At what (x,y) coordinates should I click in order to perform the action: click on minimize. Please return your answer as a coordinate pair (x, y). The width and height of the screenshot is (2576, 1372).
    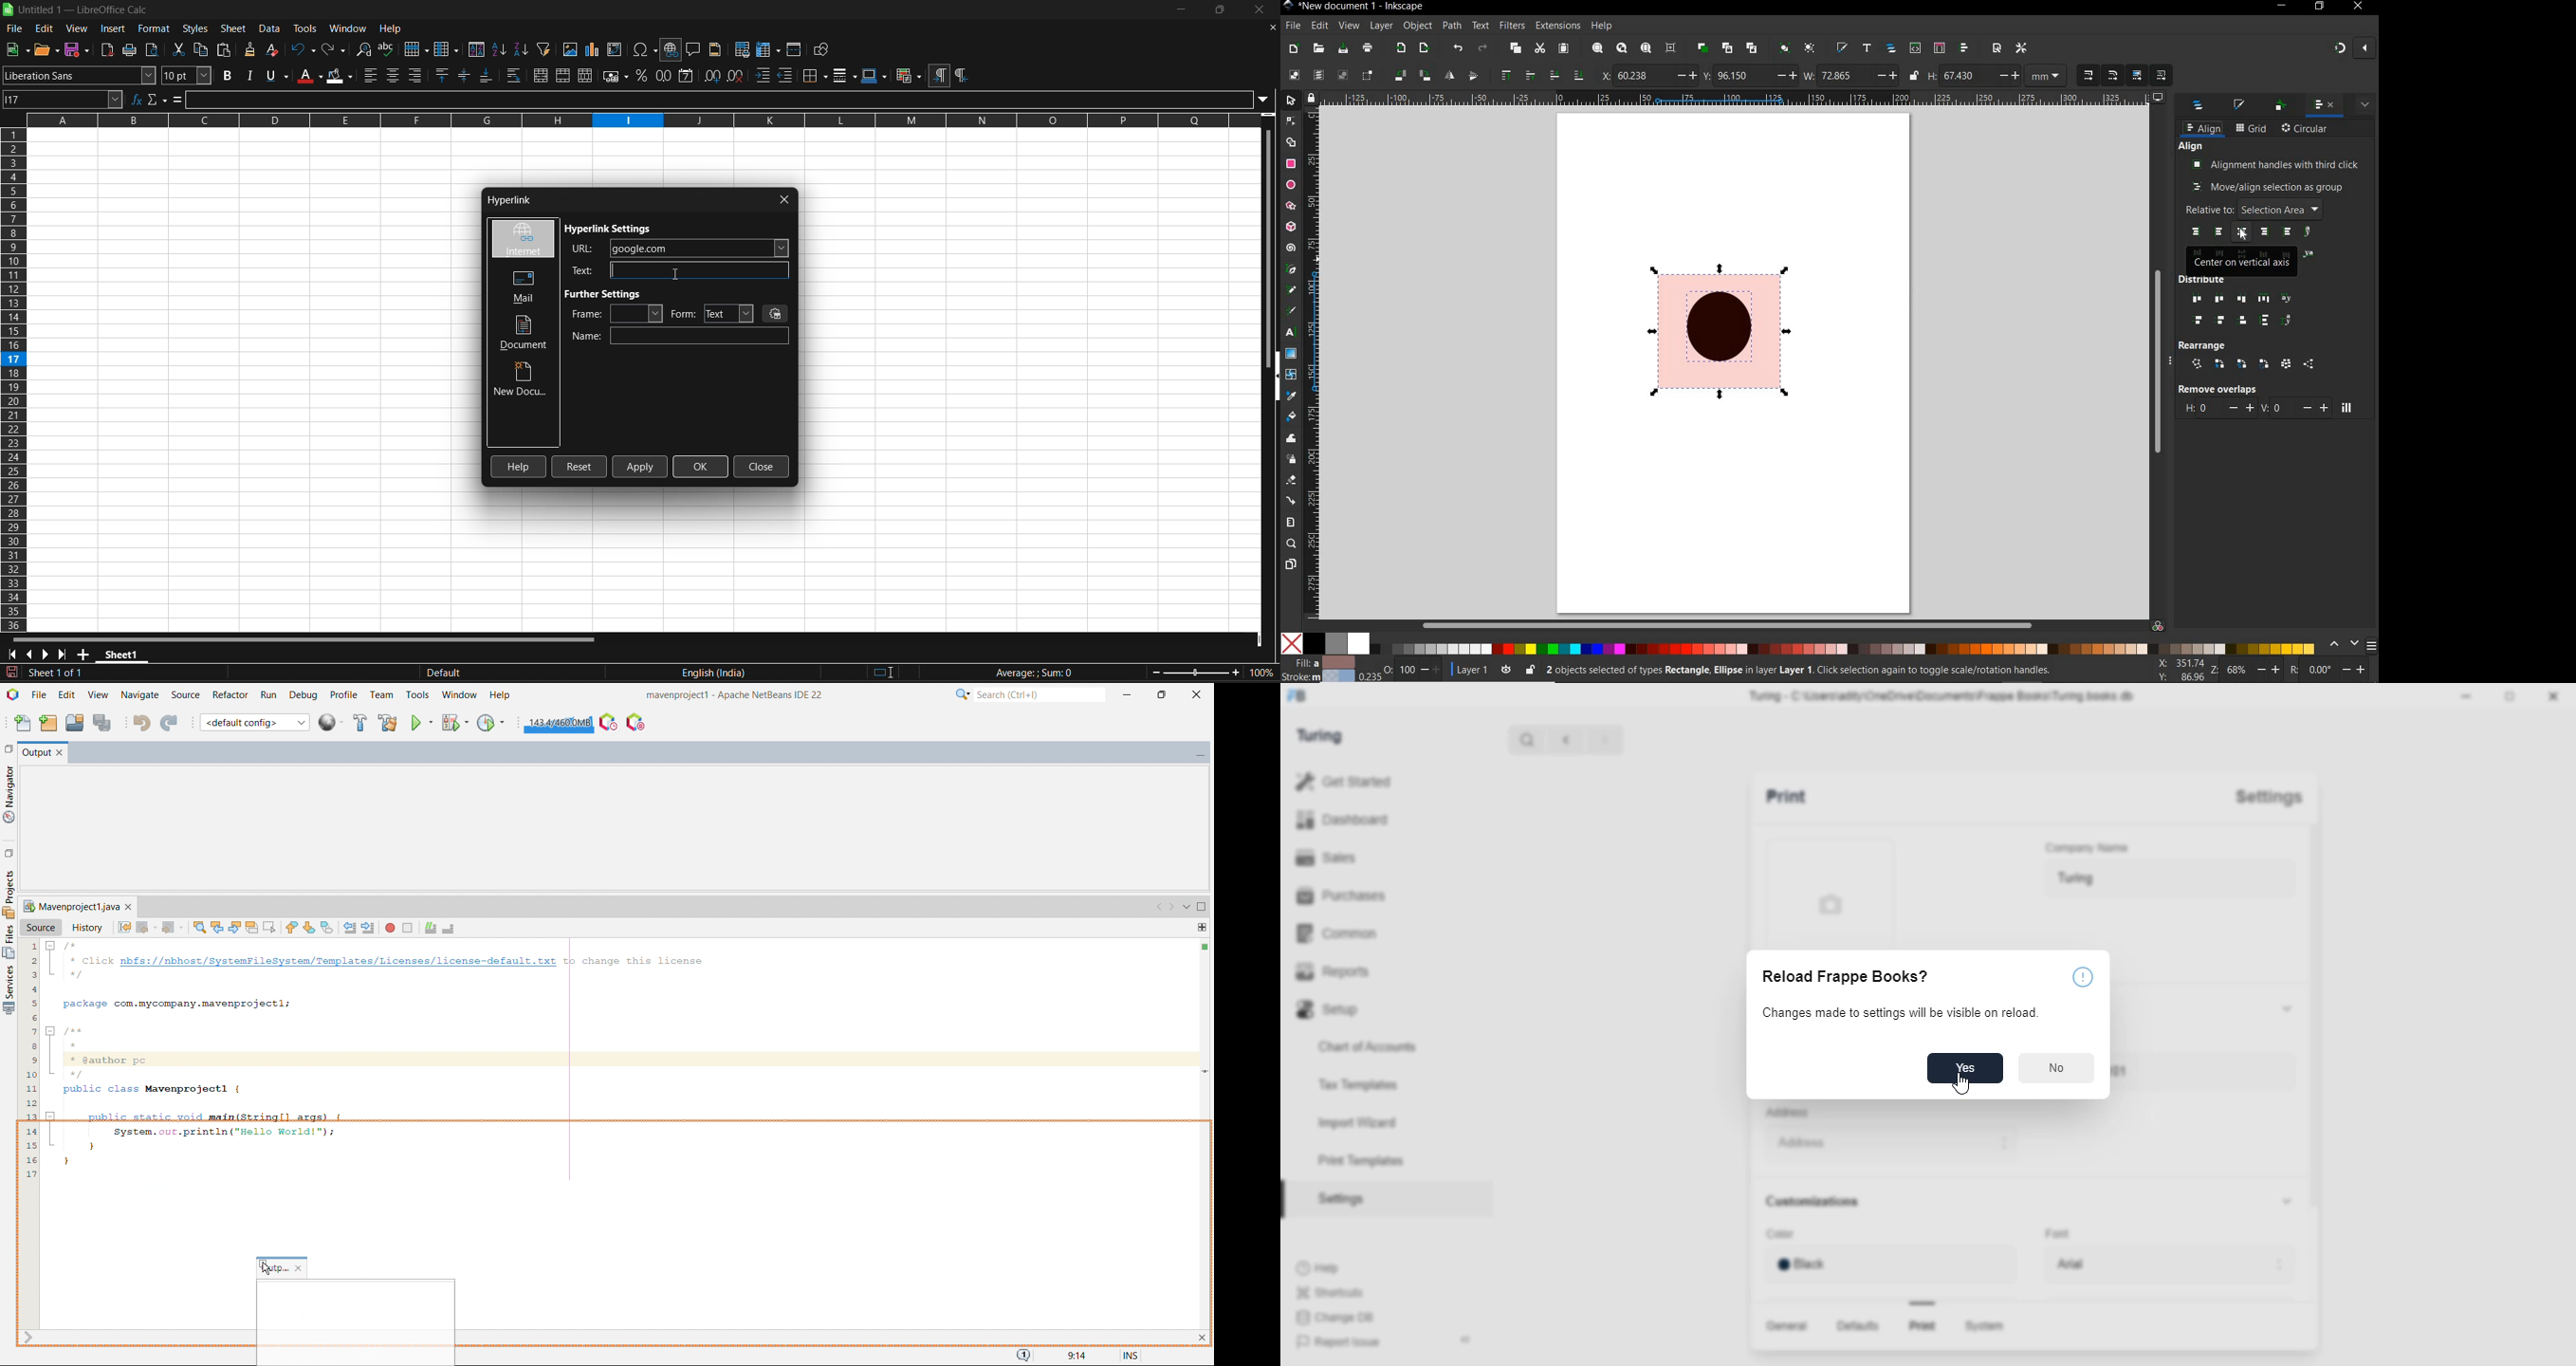
    Looking at the image, I should click on (1182, 9).